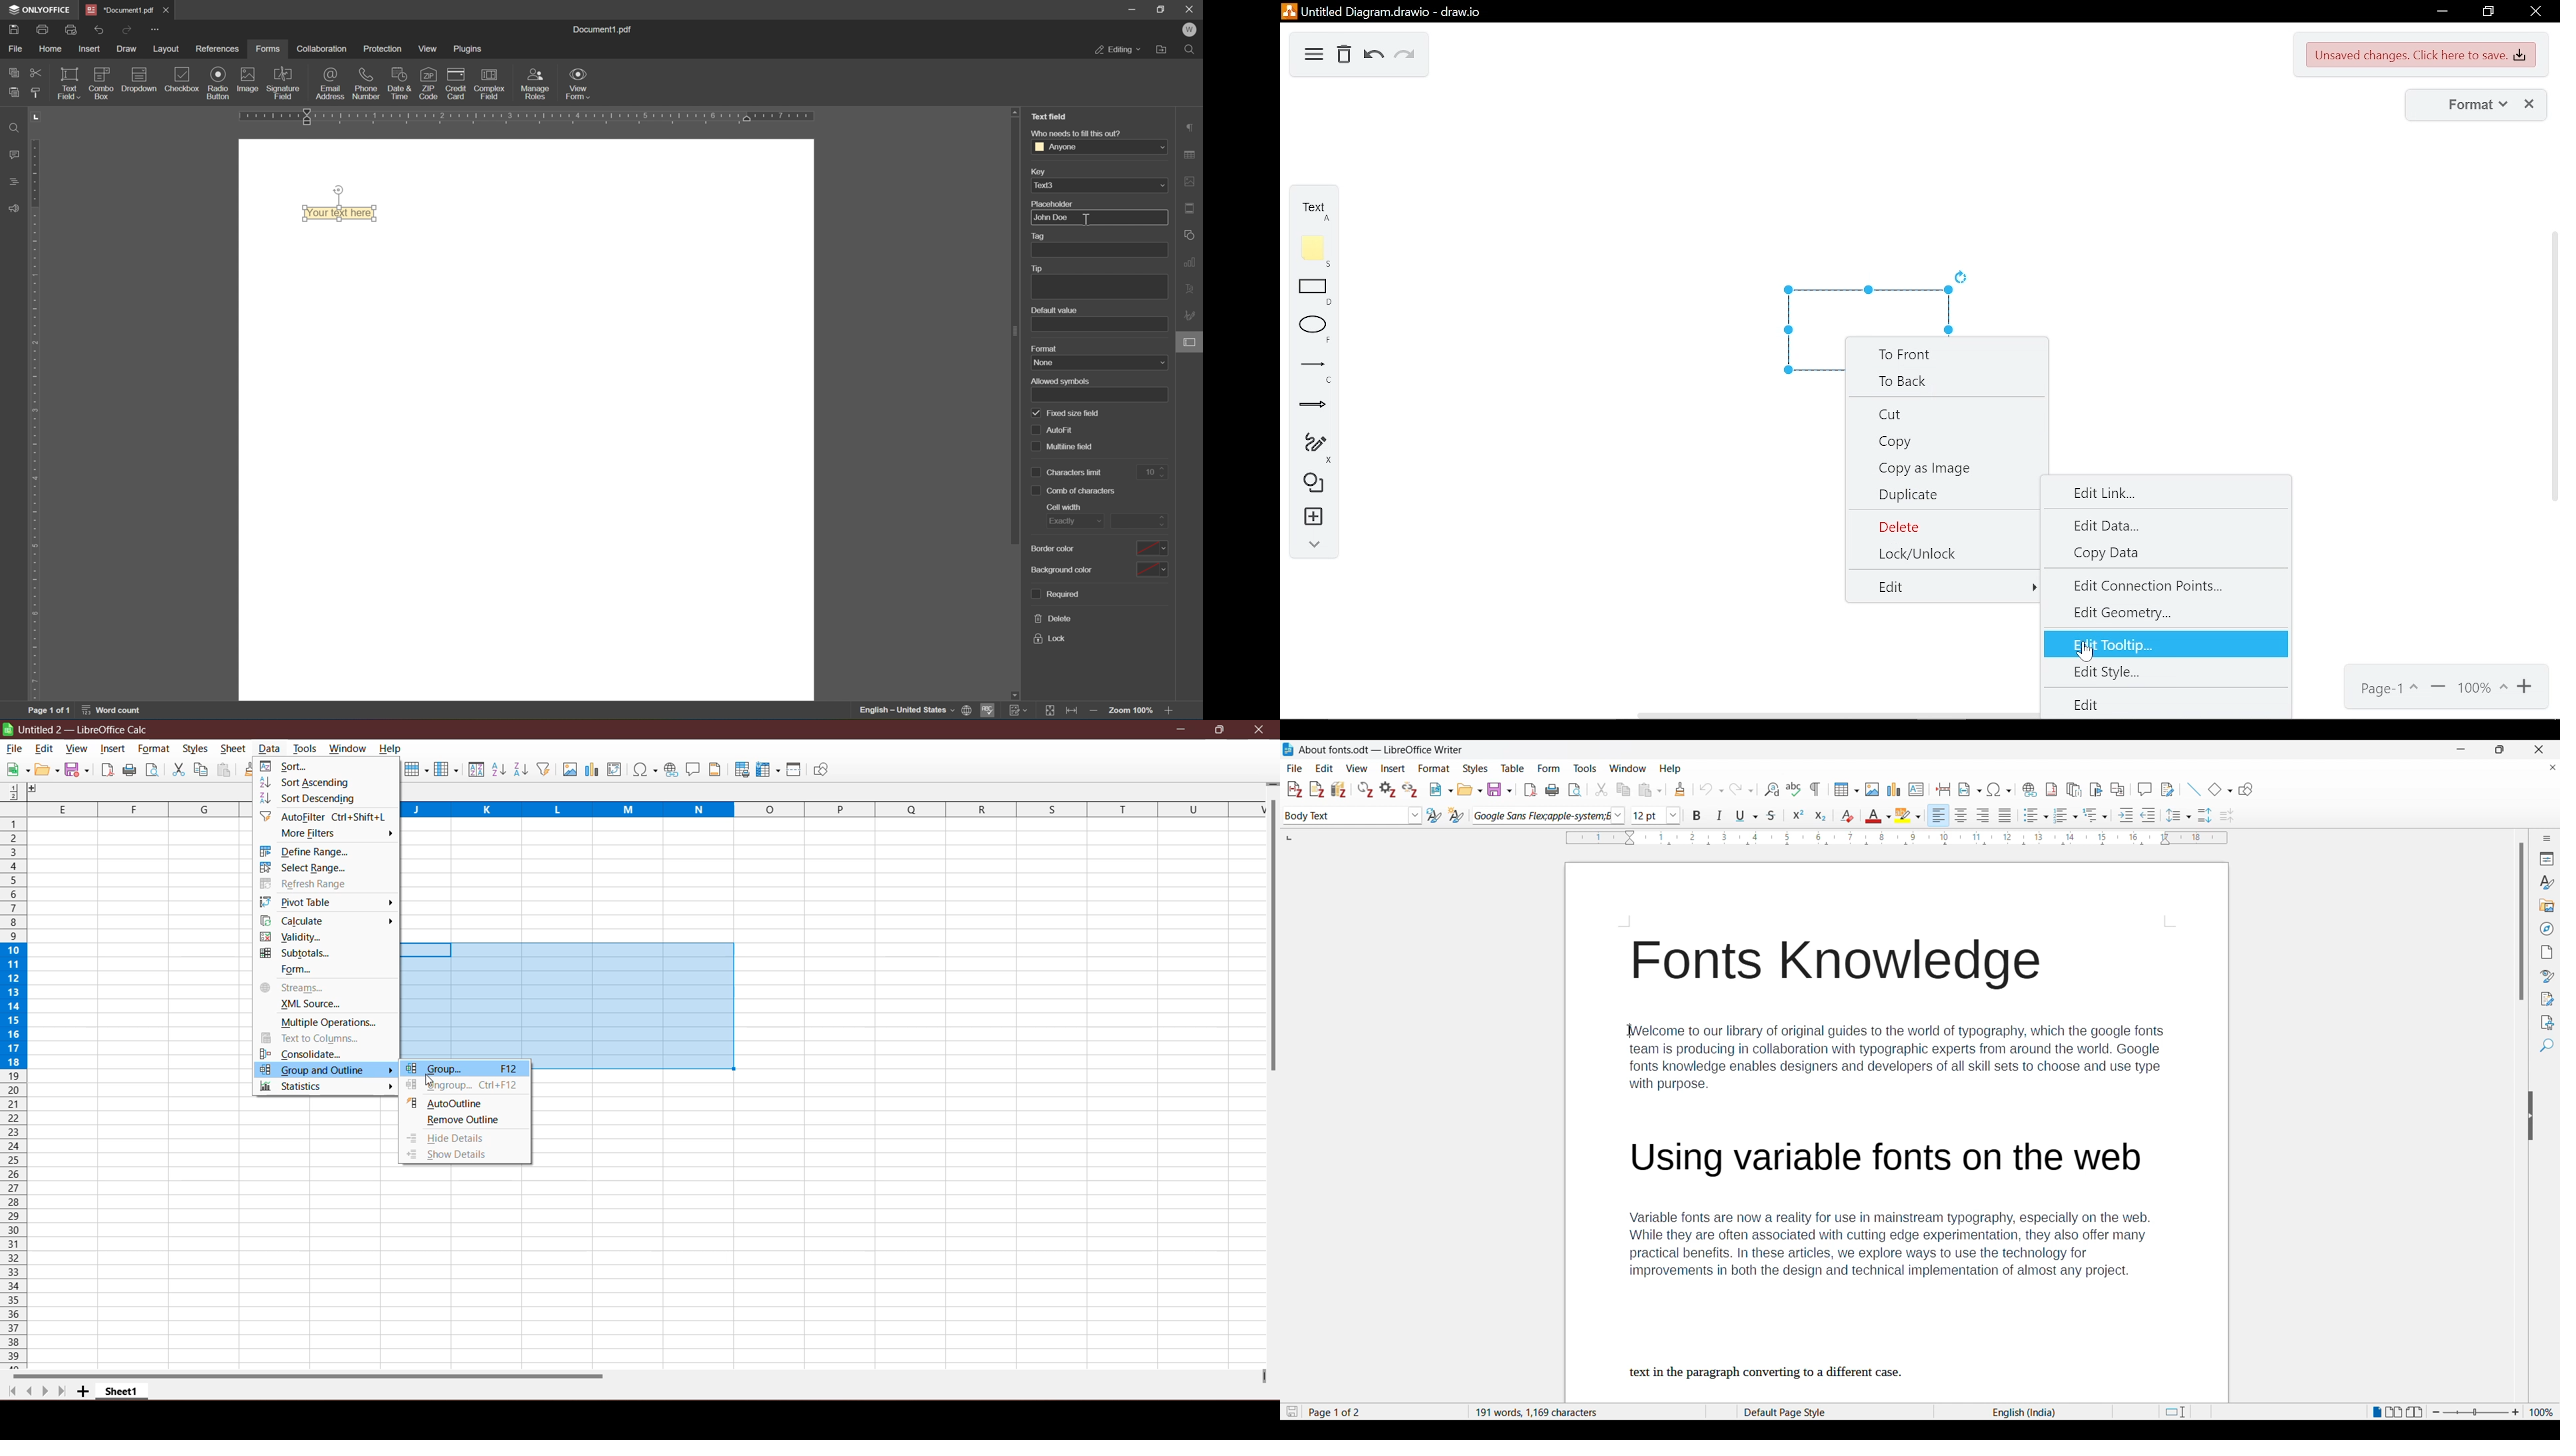  I want to click on Auto Outline, so click(446, 1103).